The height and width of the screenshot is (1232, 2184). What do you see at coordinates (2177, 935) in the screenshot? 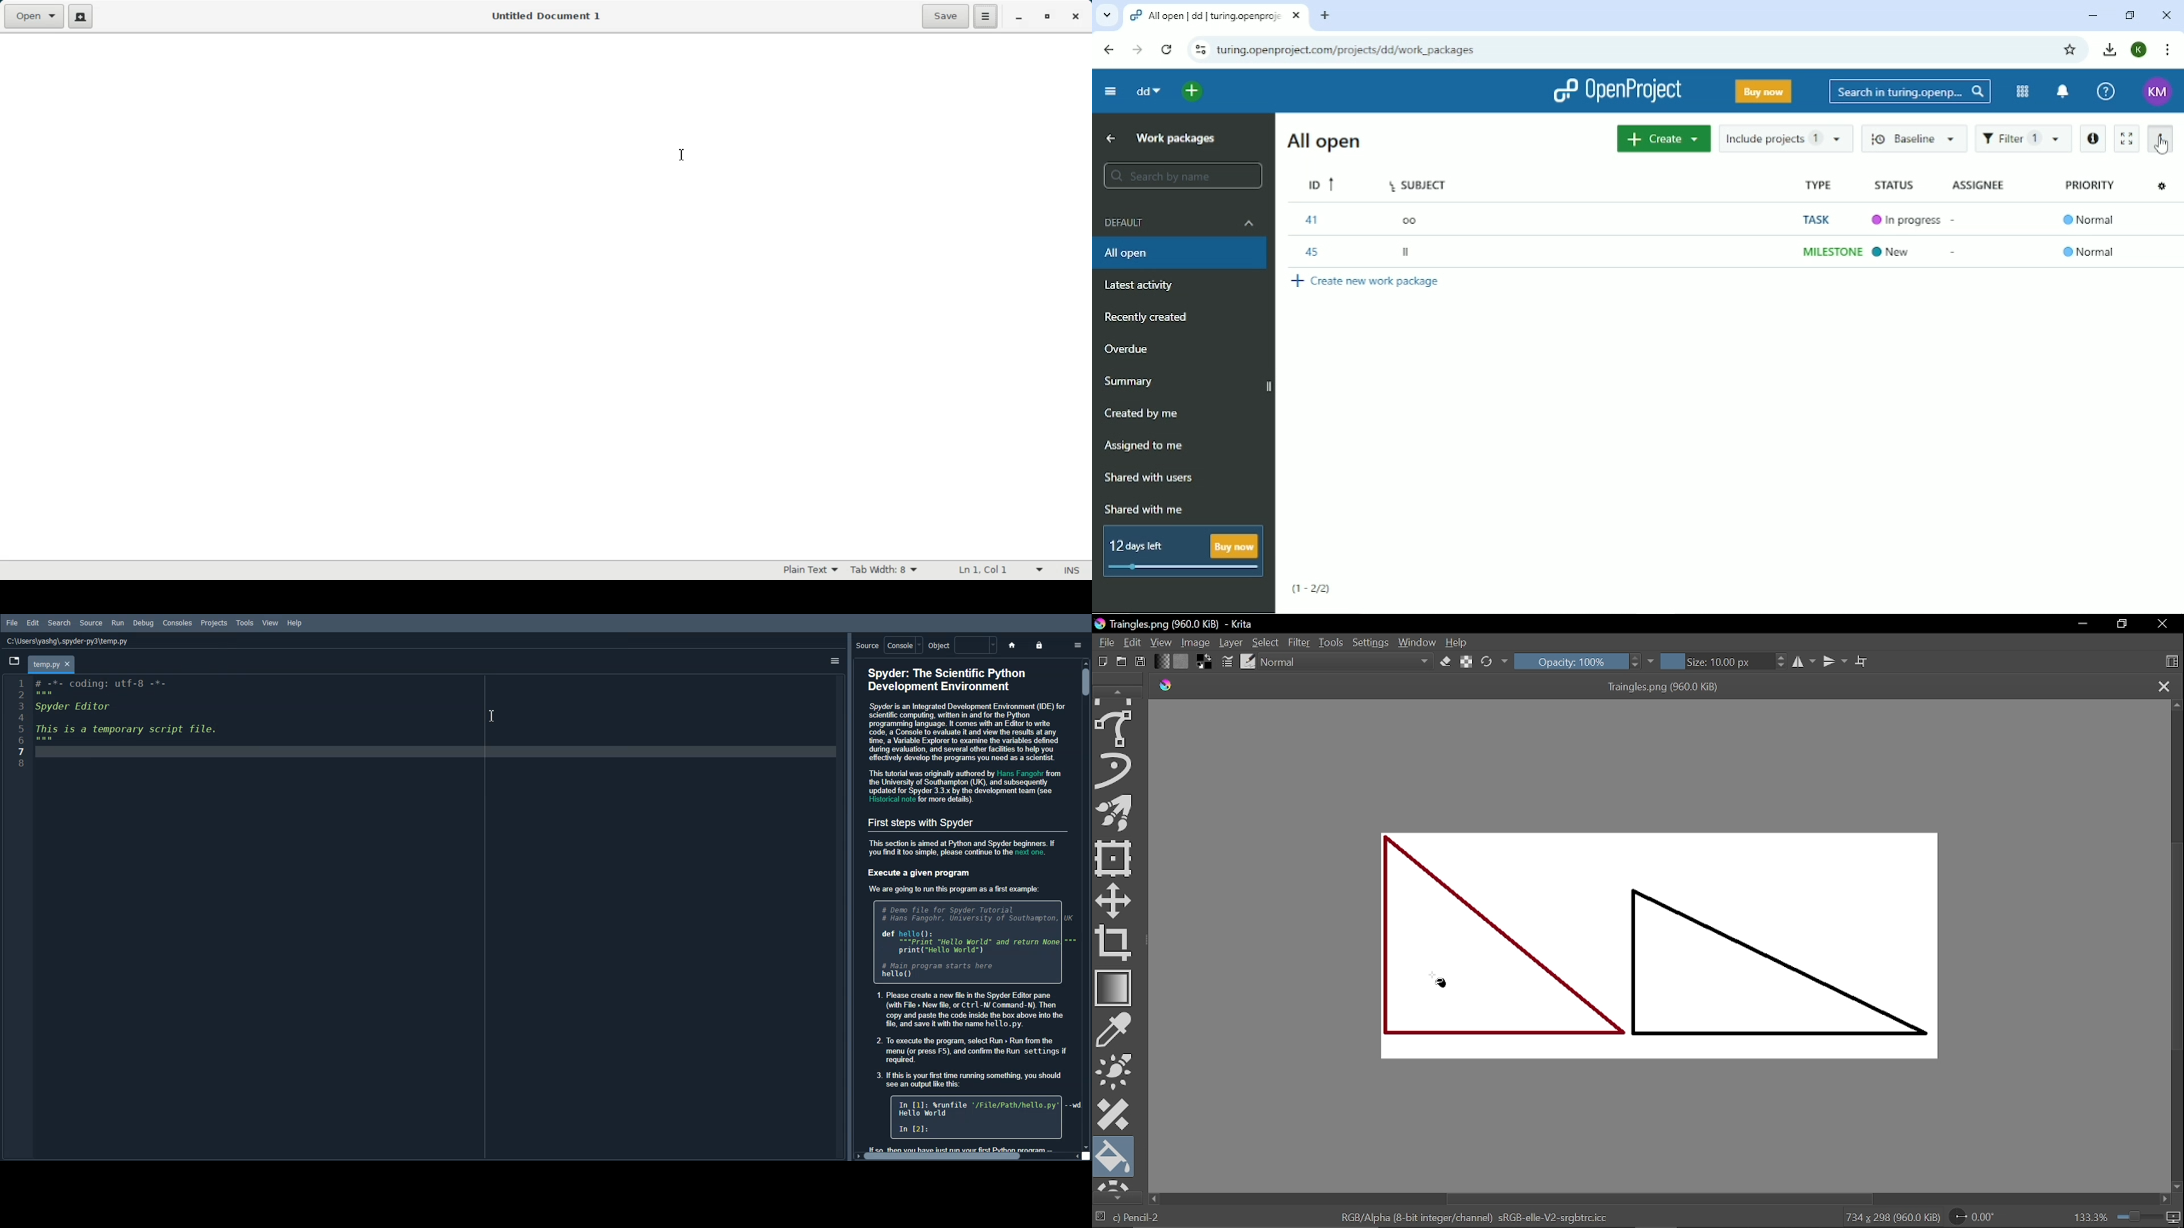
I see `vertical scroll bar` at bounding box center [2177, 935].